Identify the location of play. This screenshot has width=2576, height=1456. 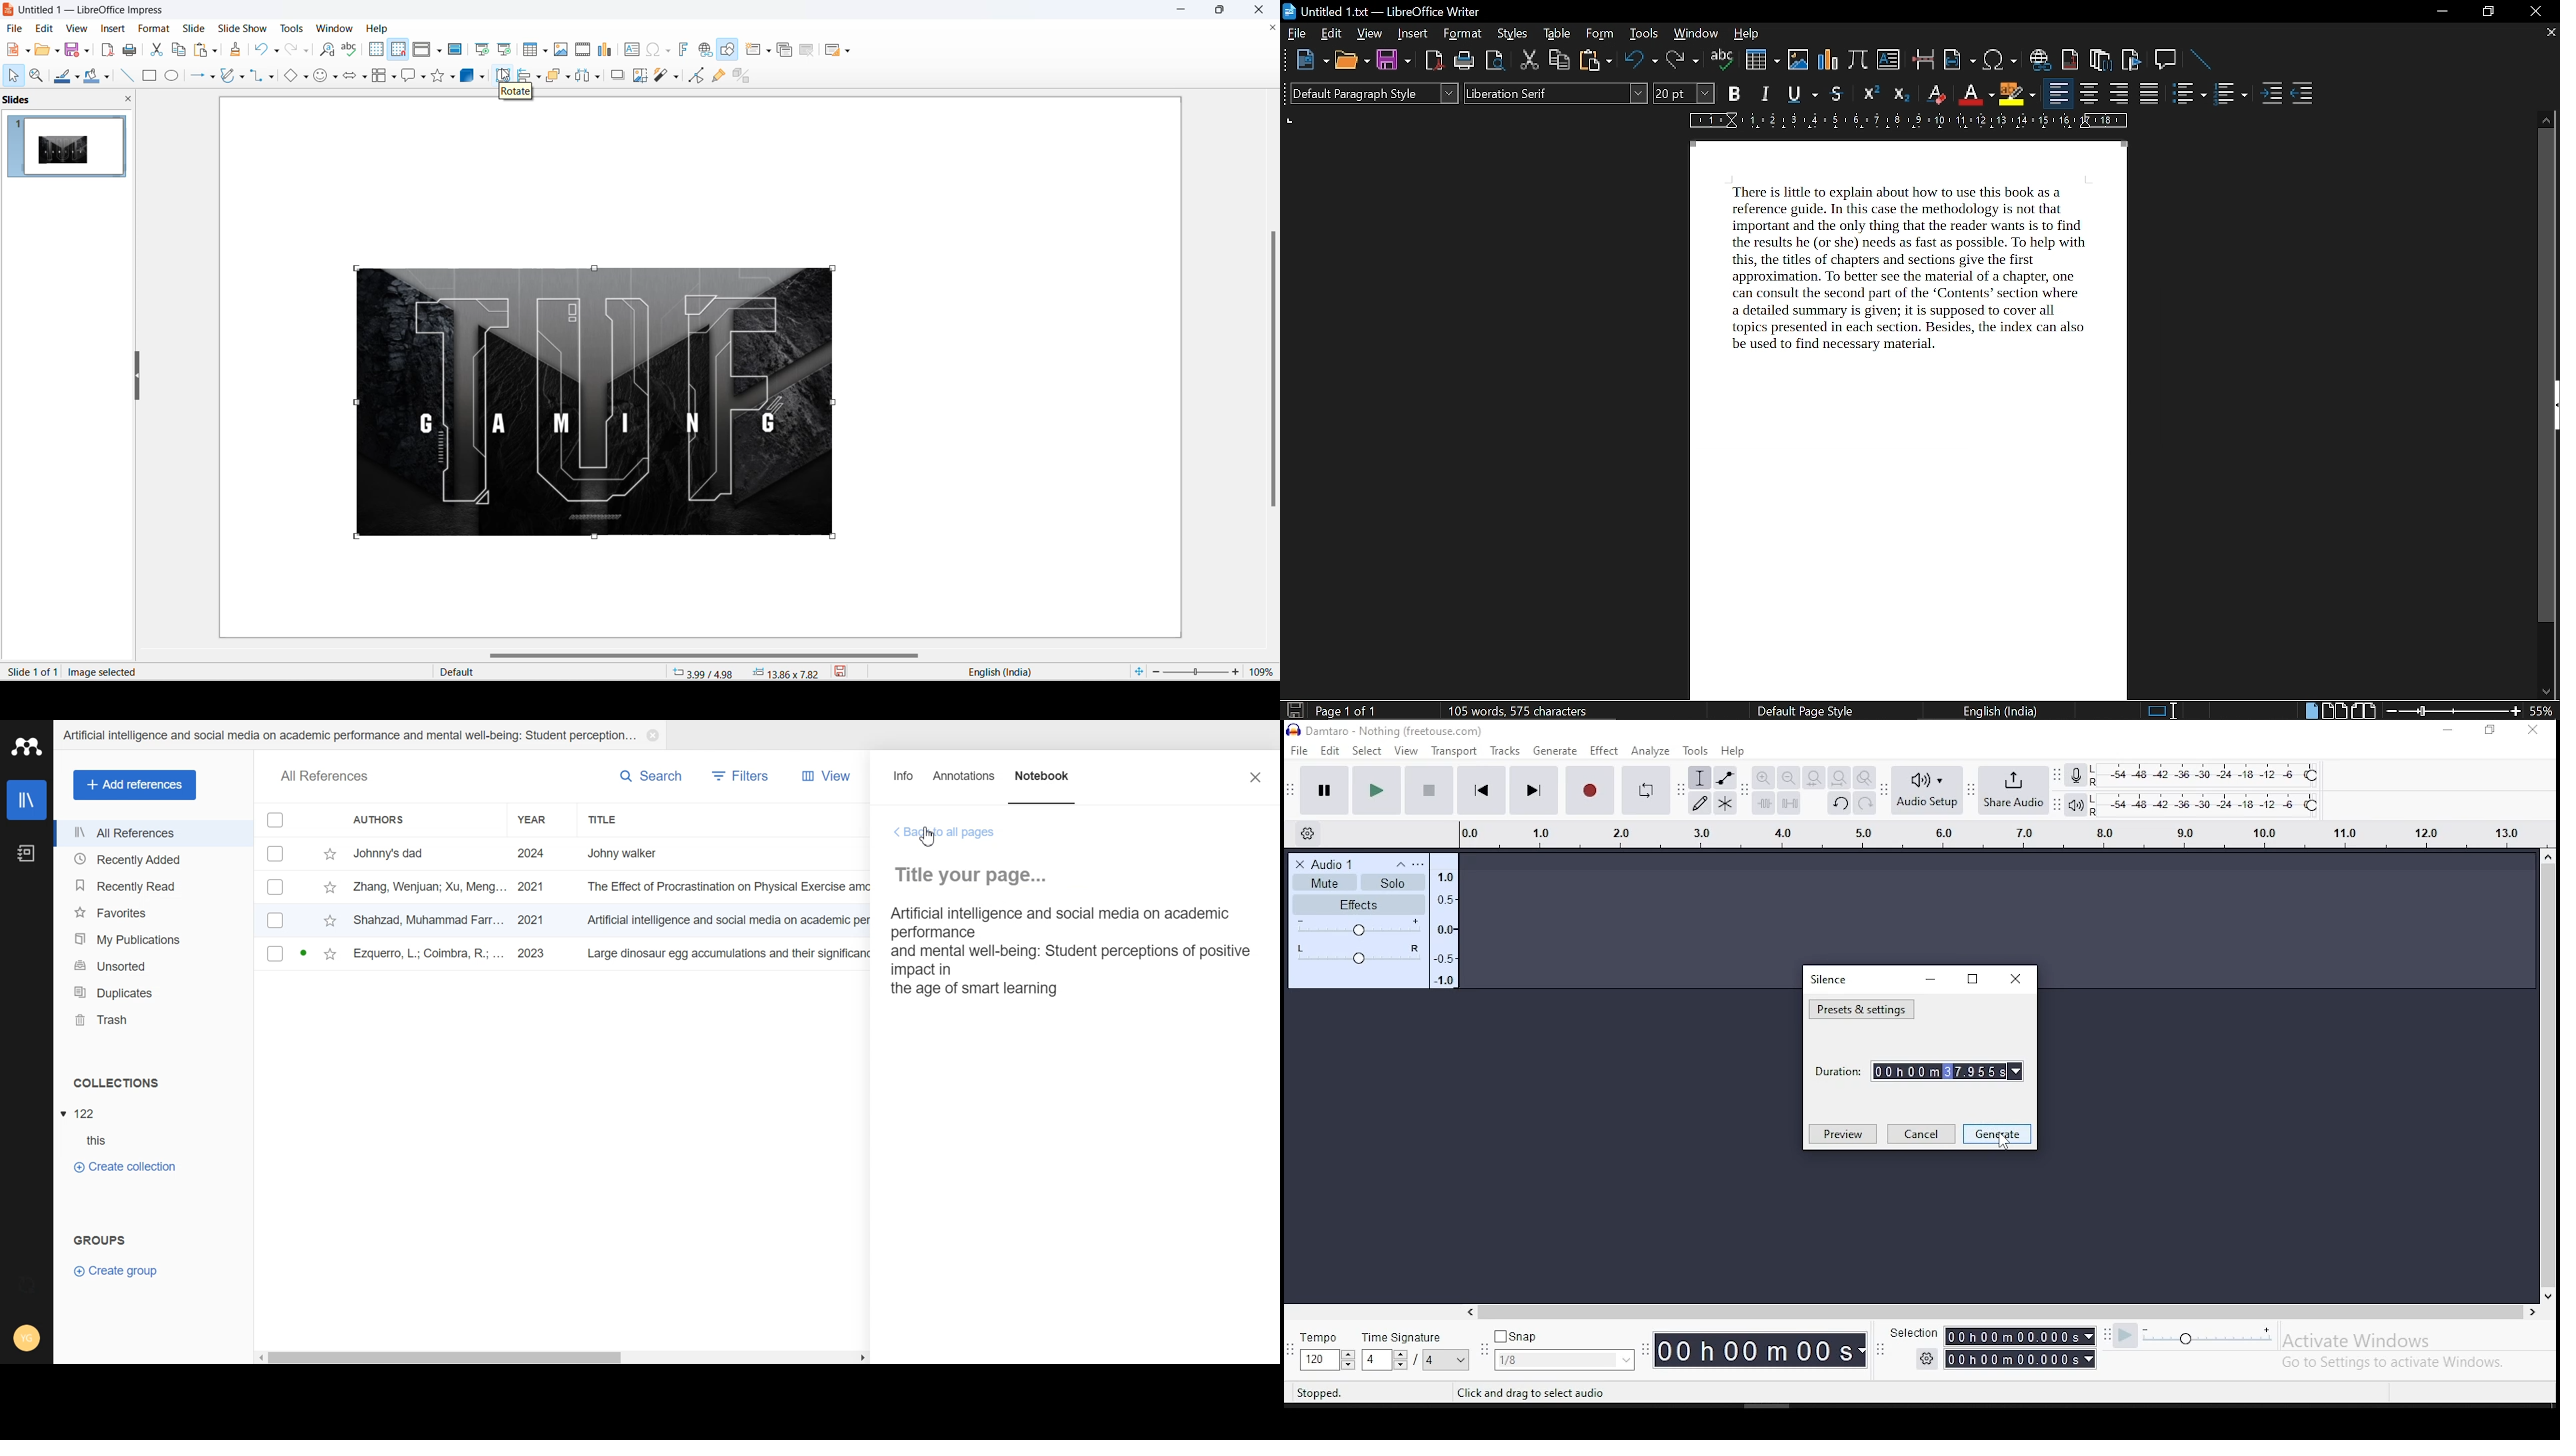
(1377, 790).